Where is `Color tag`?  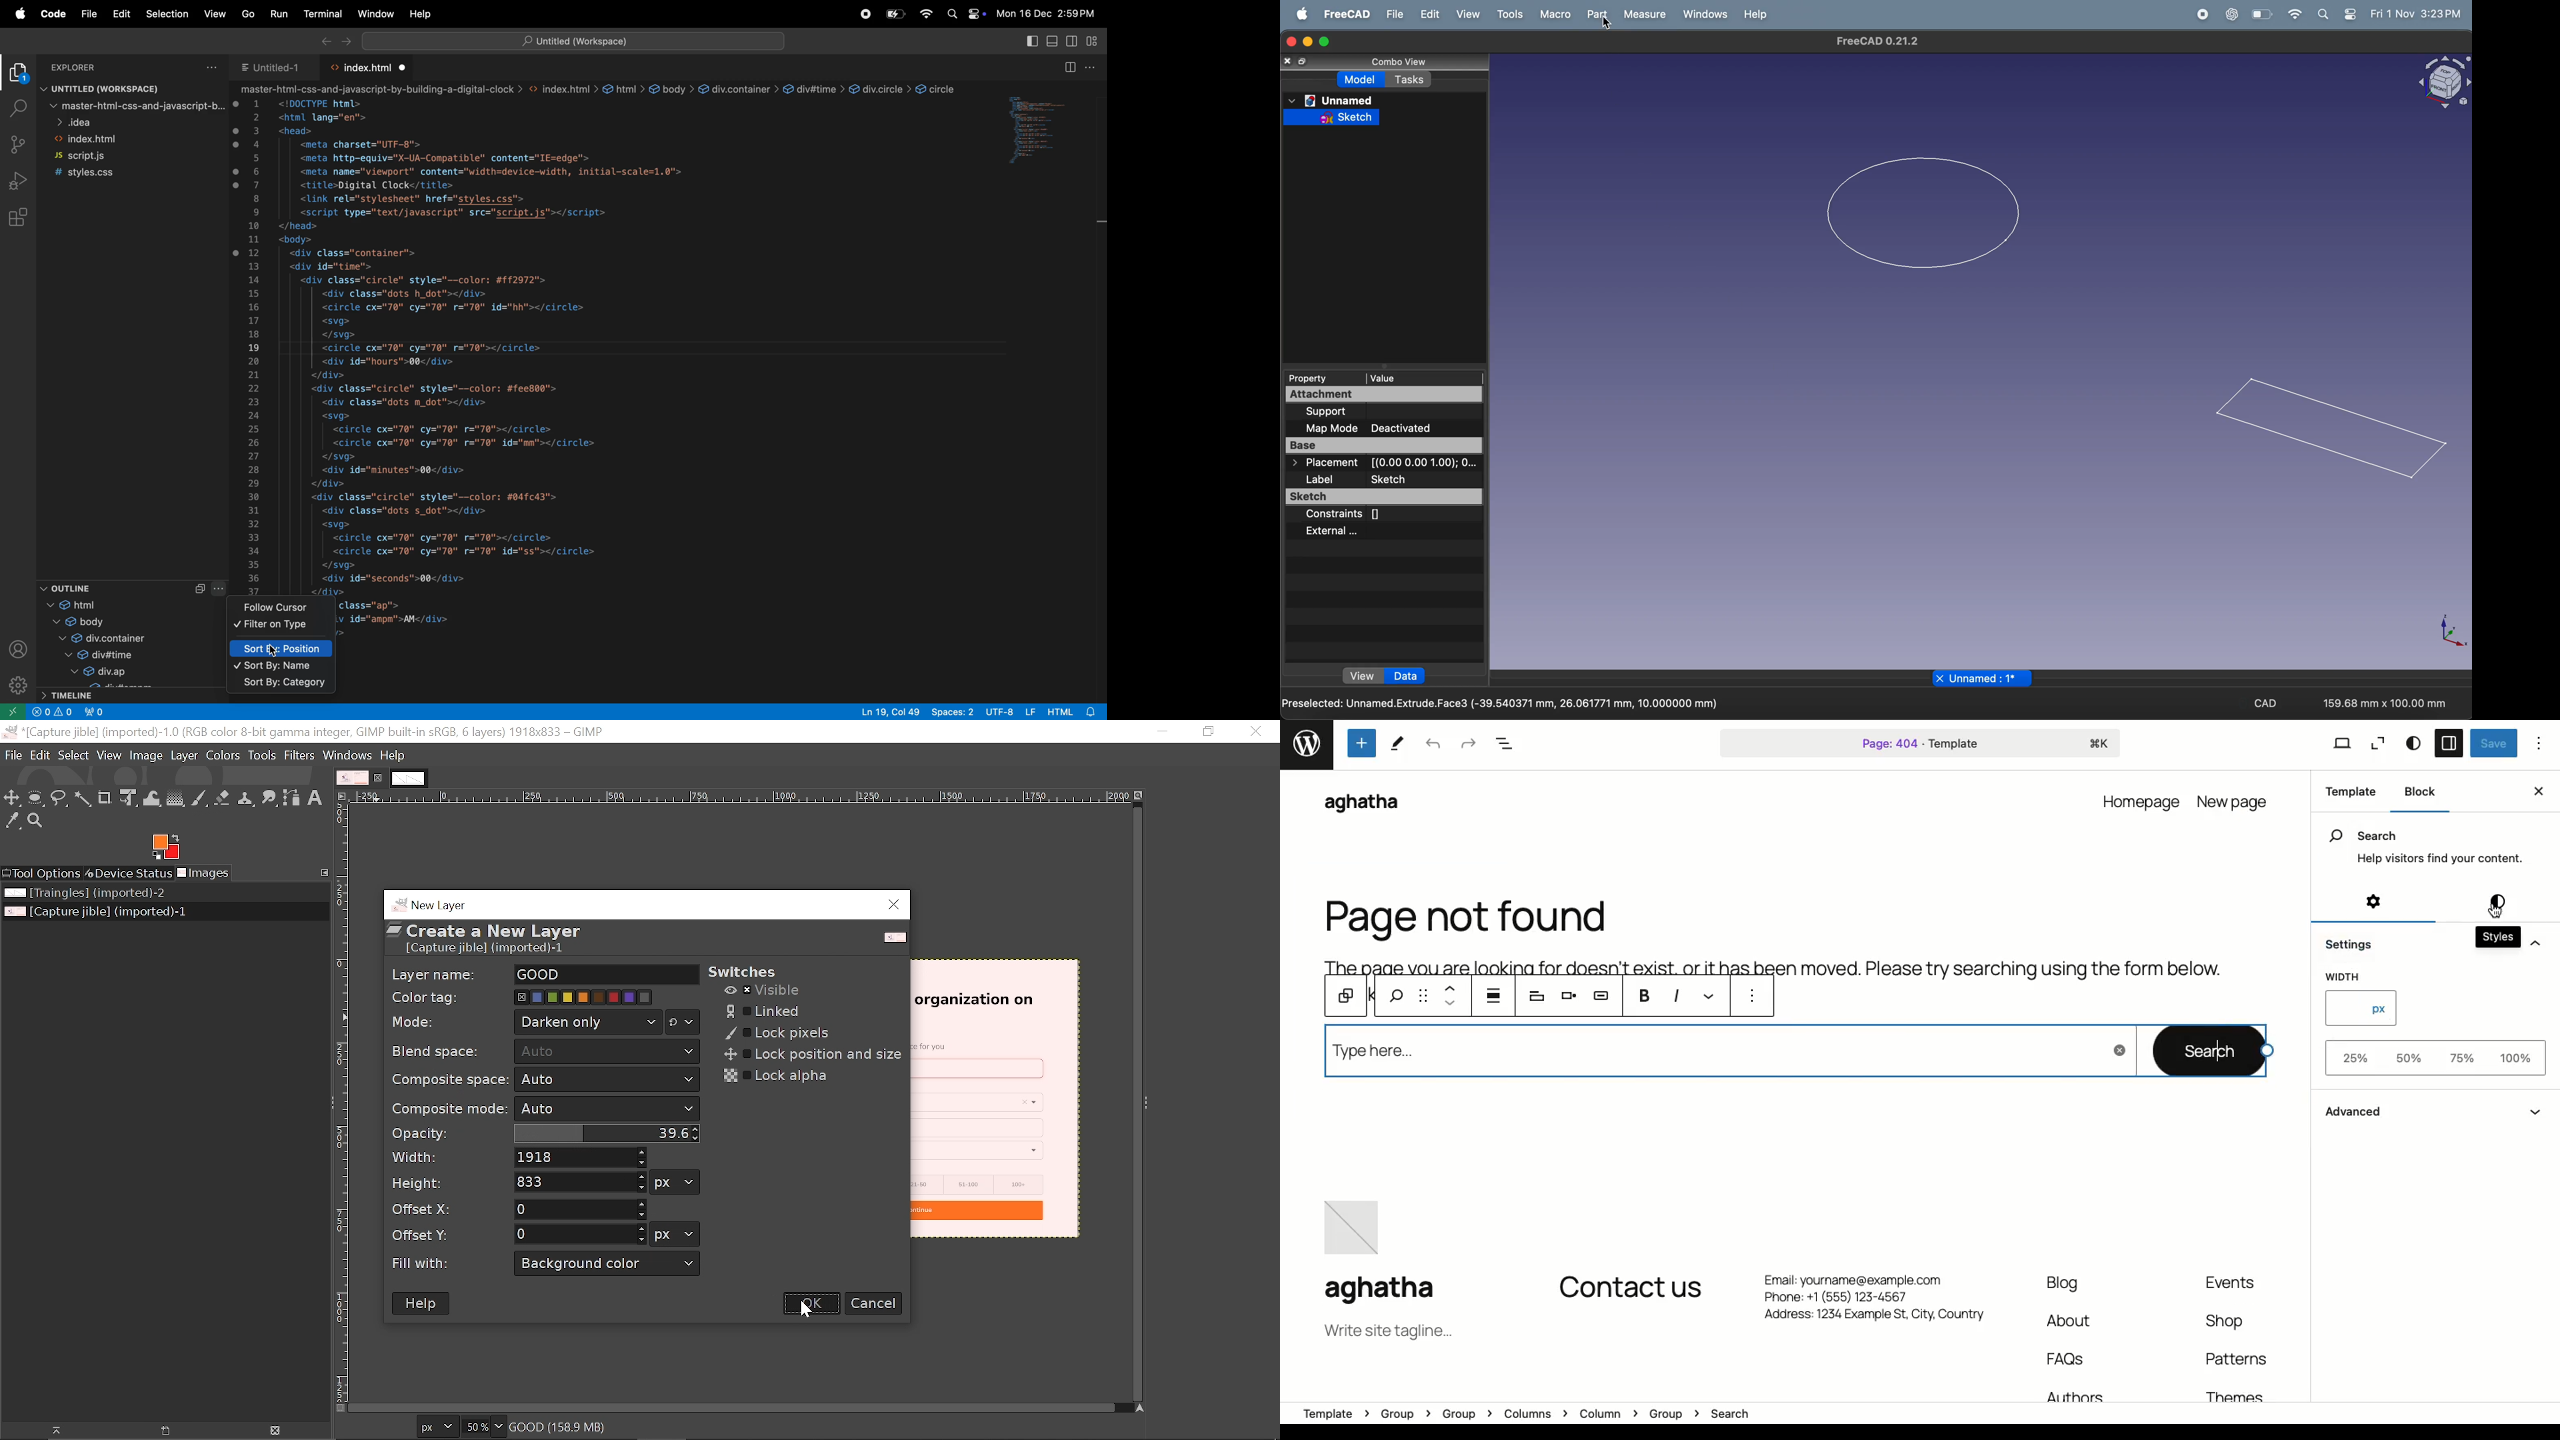 Color tag is located at coordinates (585, 997).